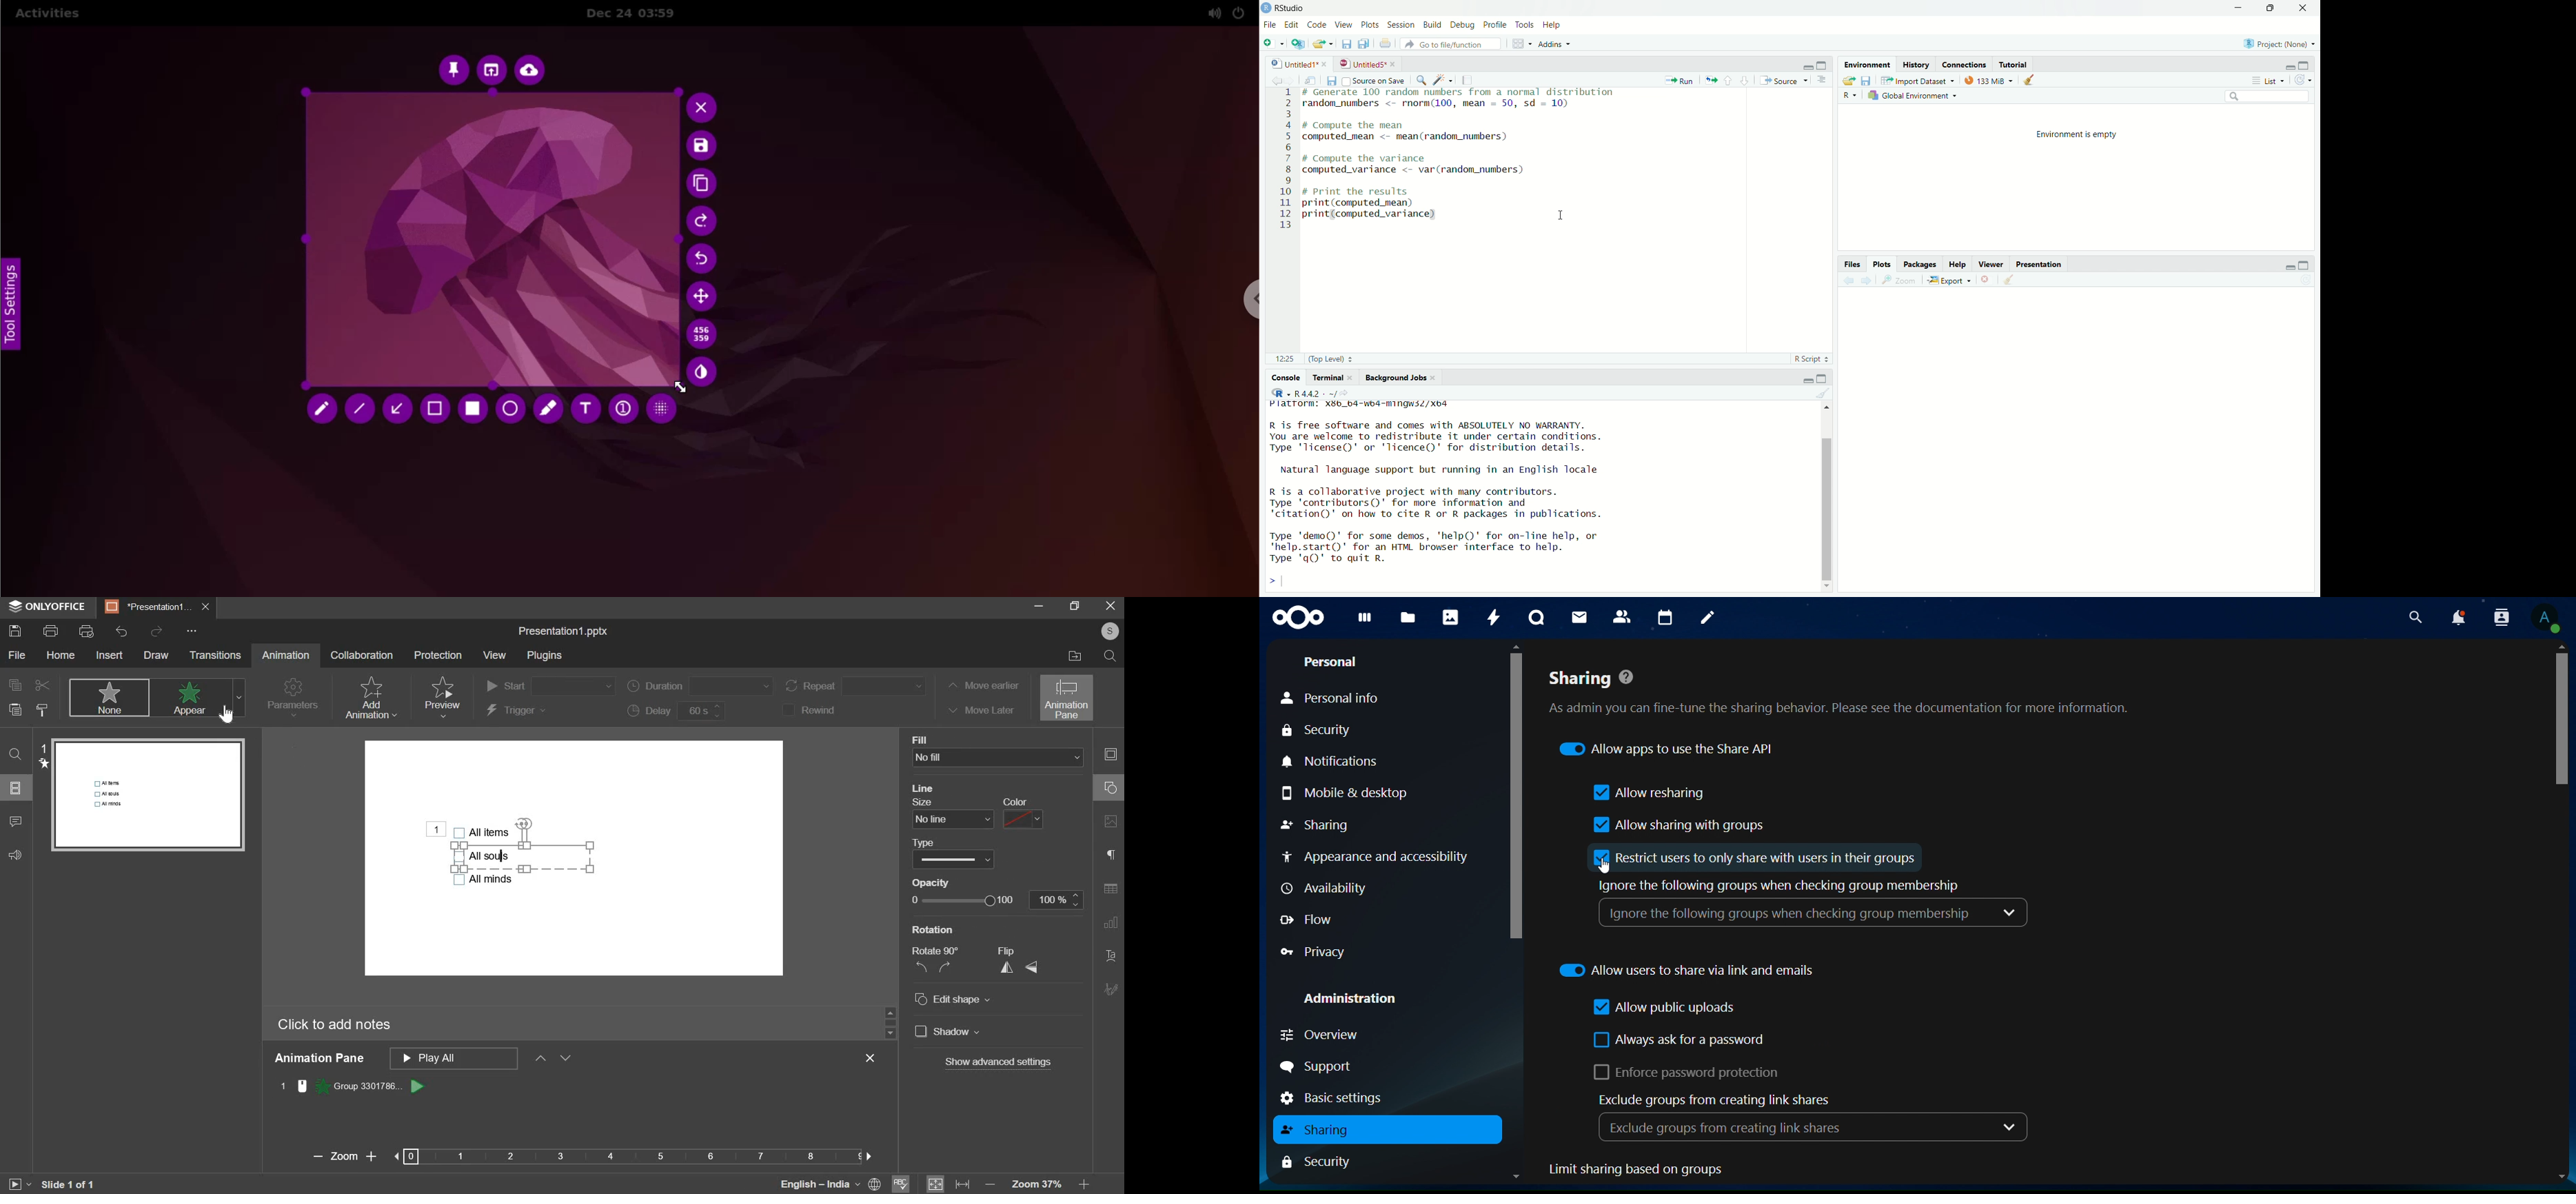 Image resolution: width=2576 pixels, height=1204 pixels. Describe the element at coordinates (1521, 44) in the screenshot. I see `workspace panes` at that location.